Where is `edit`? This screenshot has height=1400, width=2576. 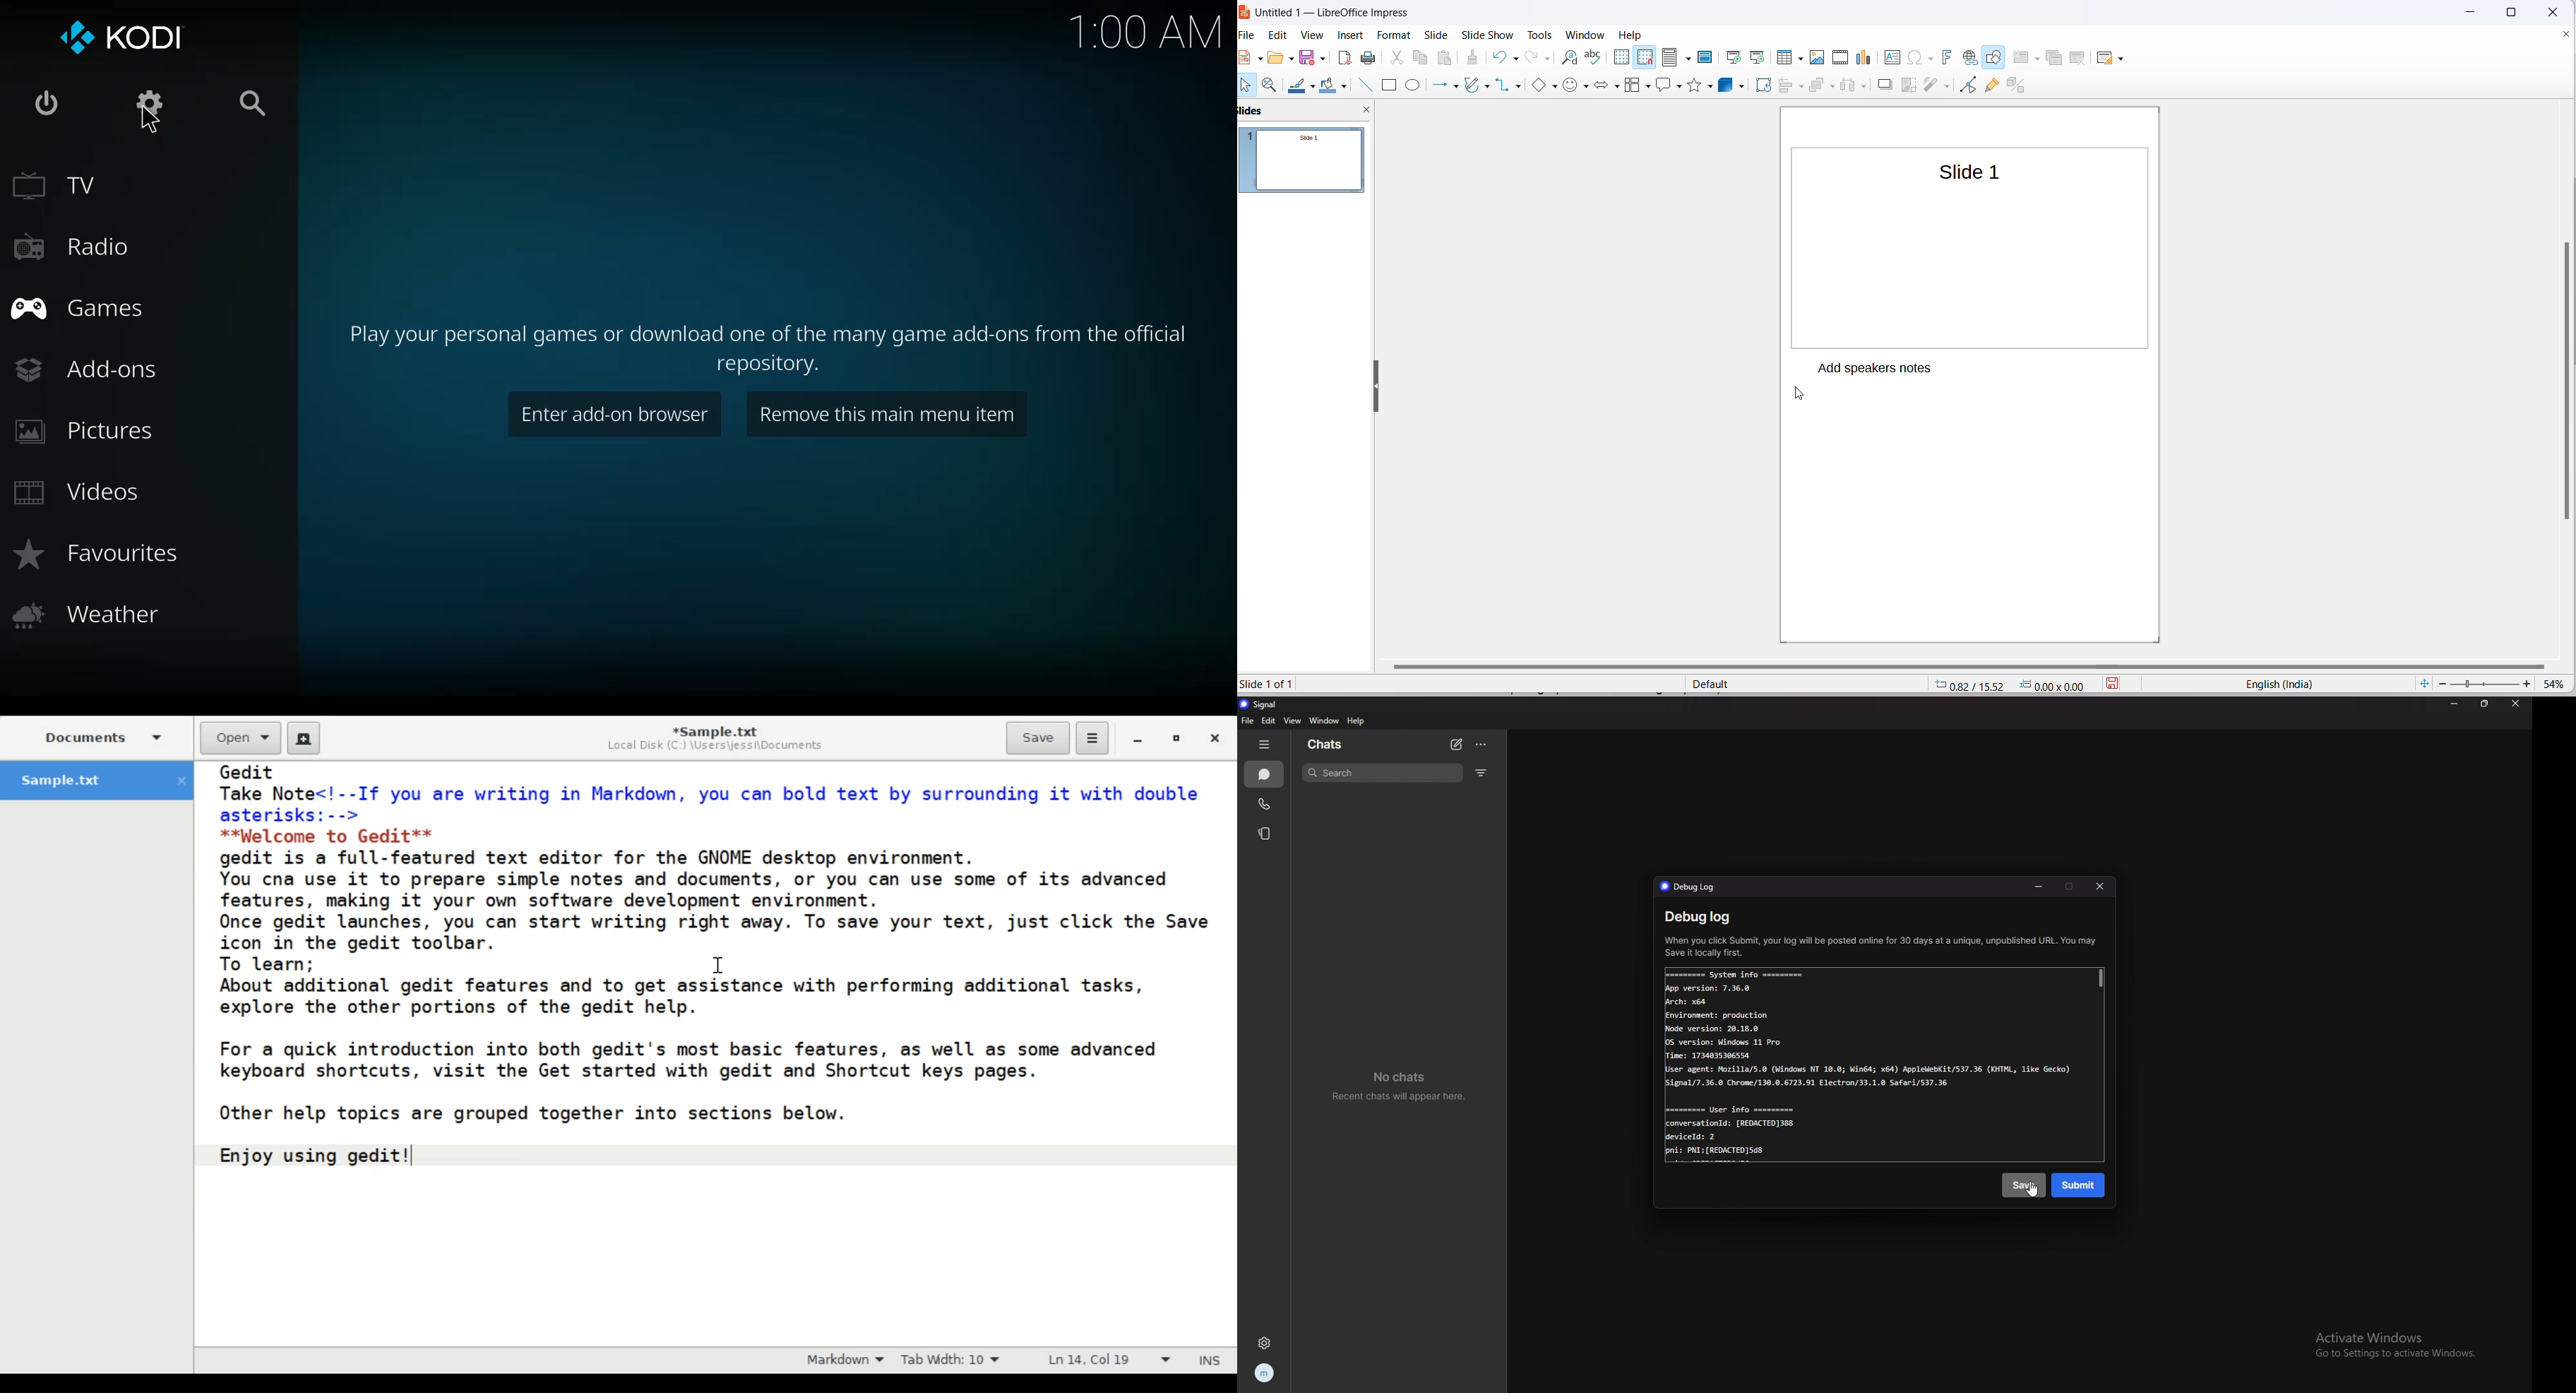 edit is located at coordinates (1268, 721).